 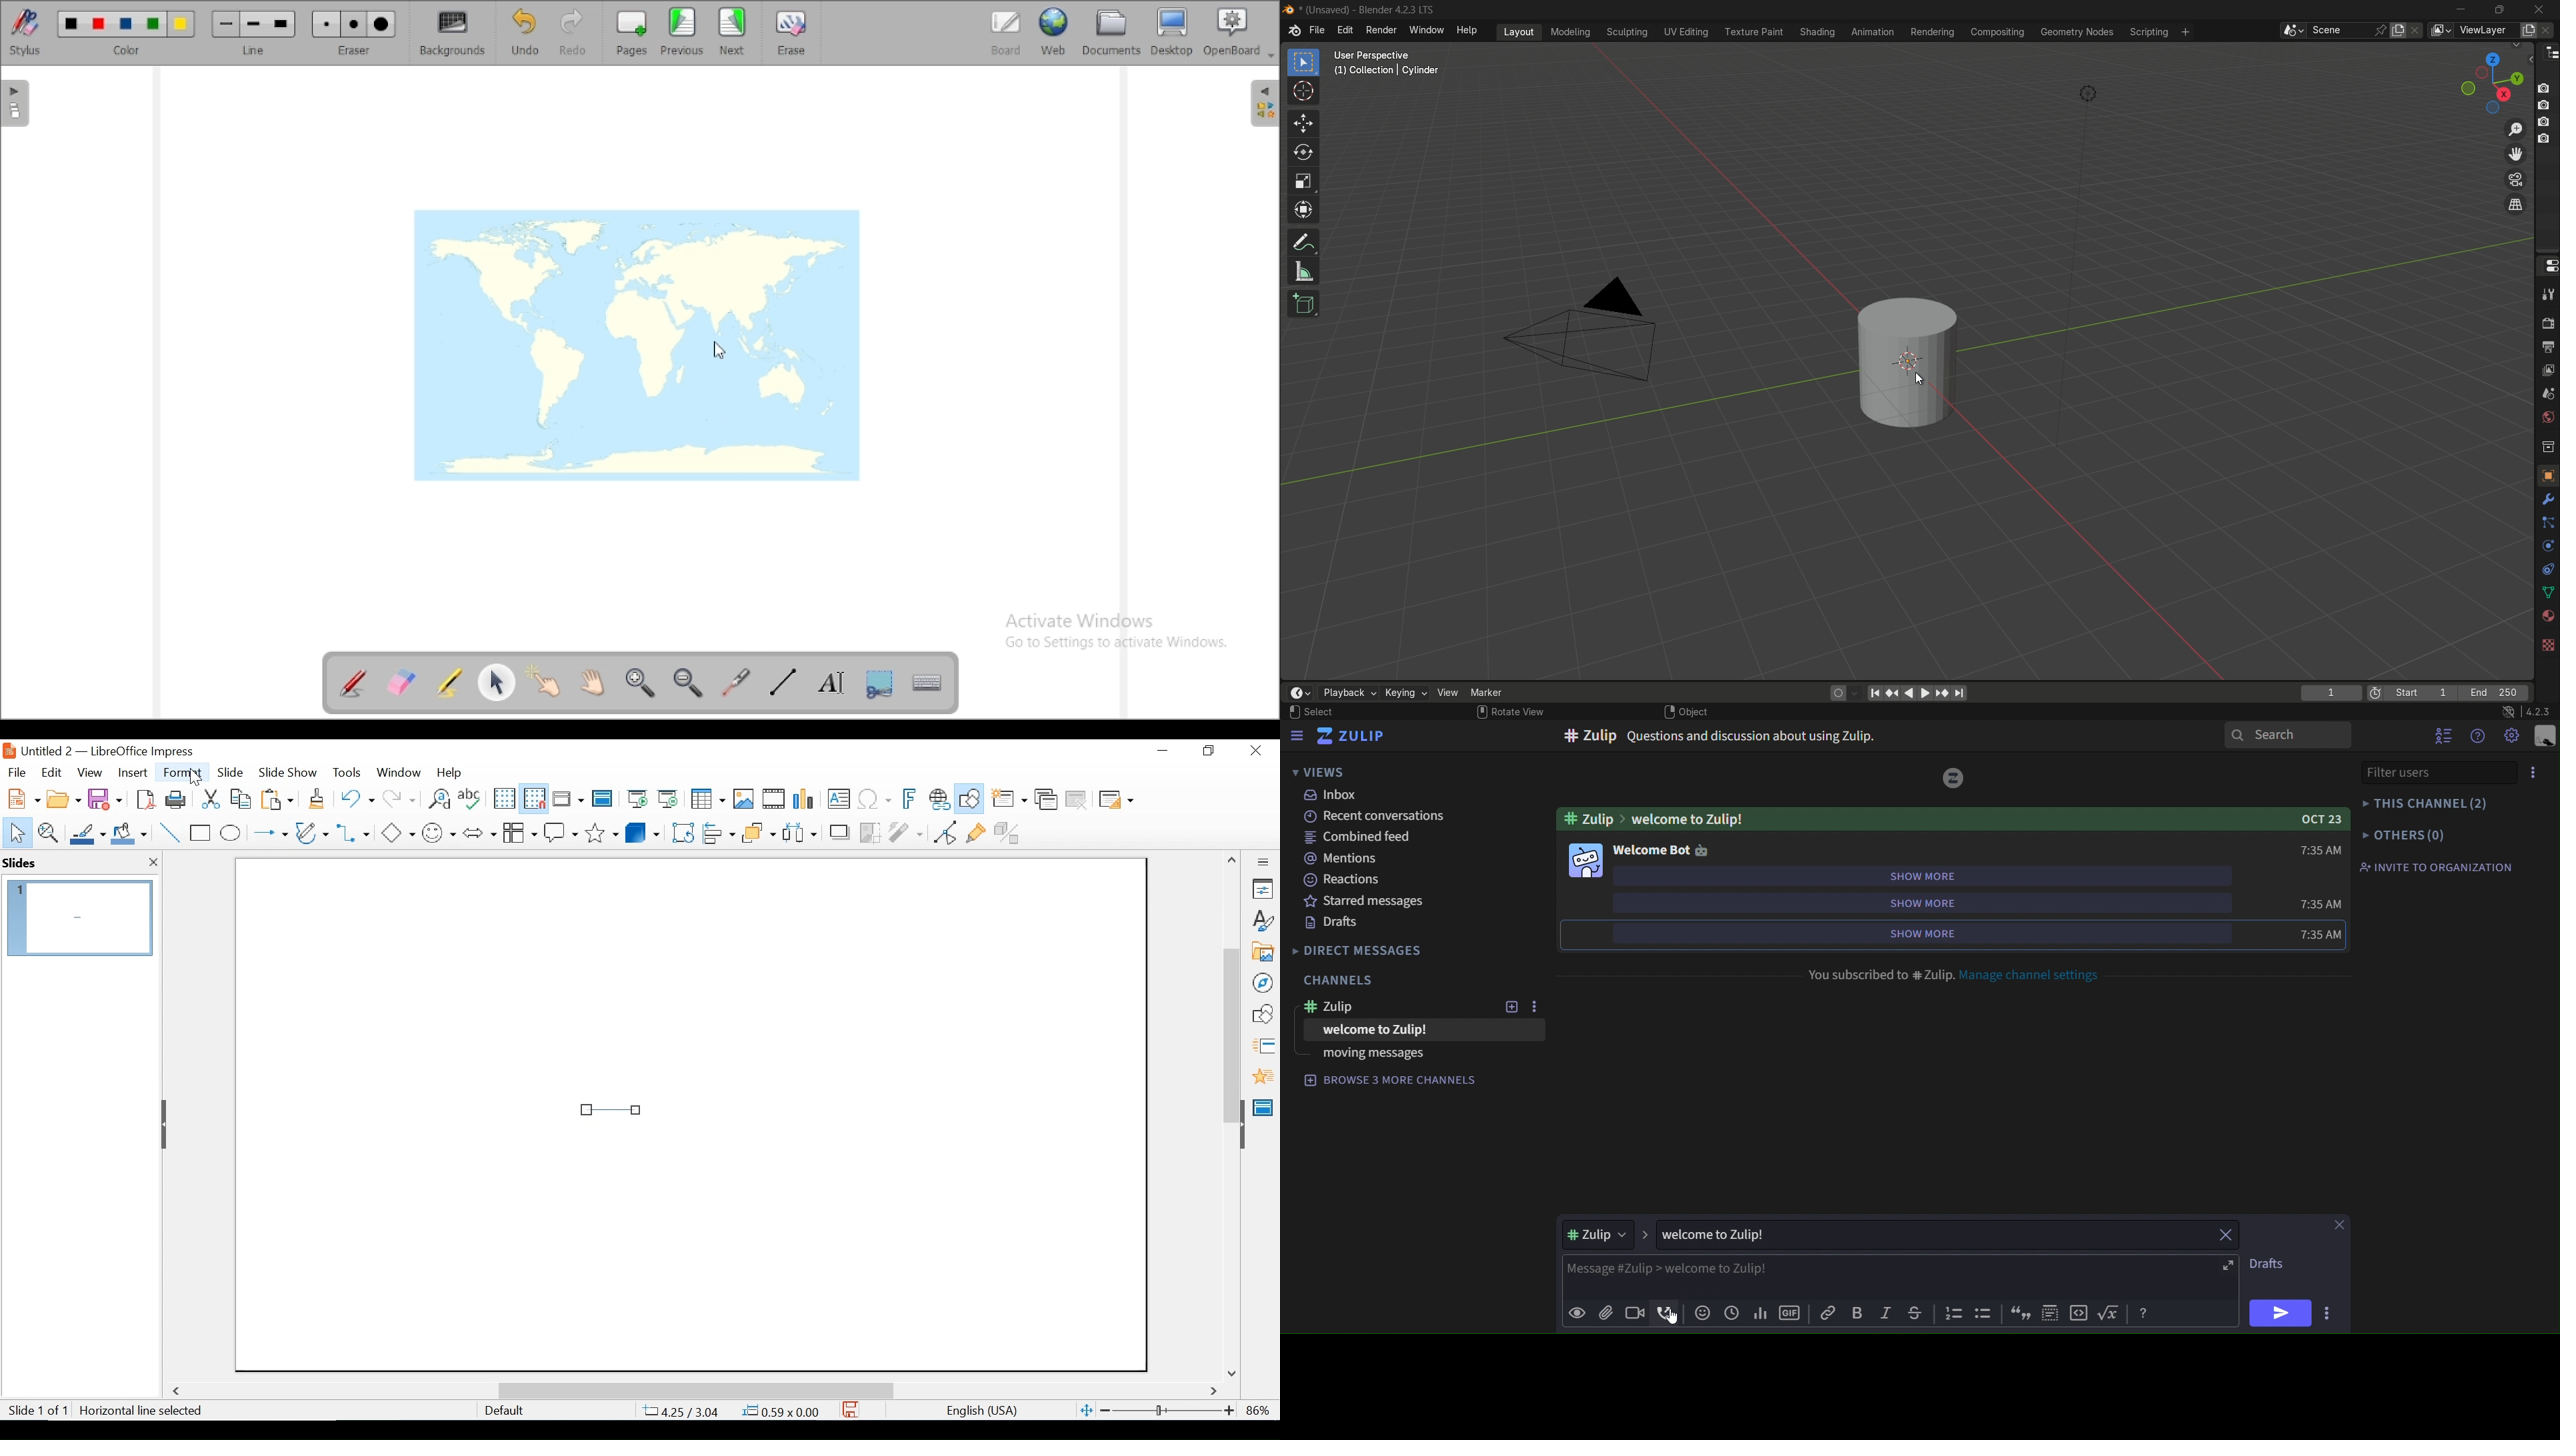 I want to click on View, so click(x=90, y=772).